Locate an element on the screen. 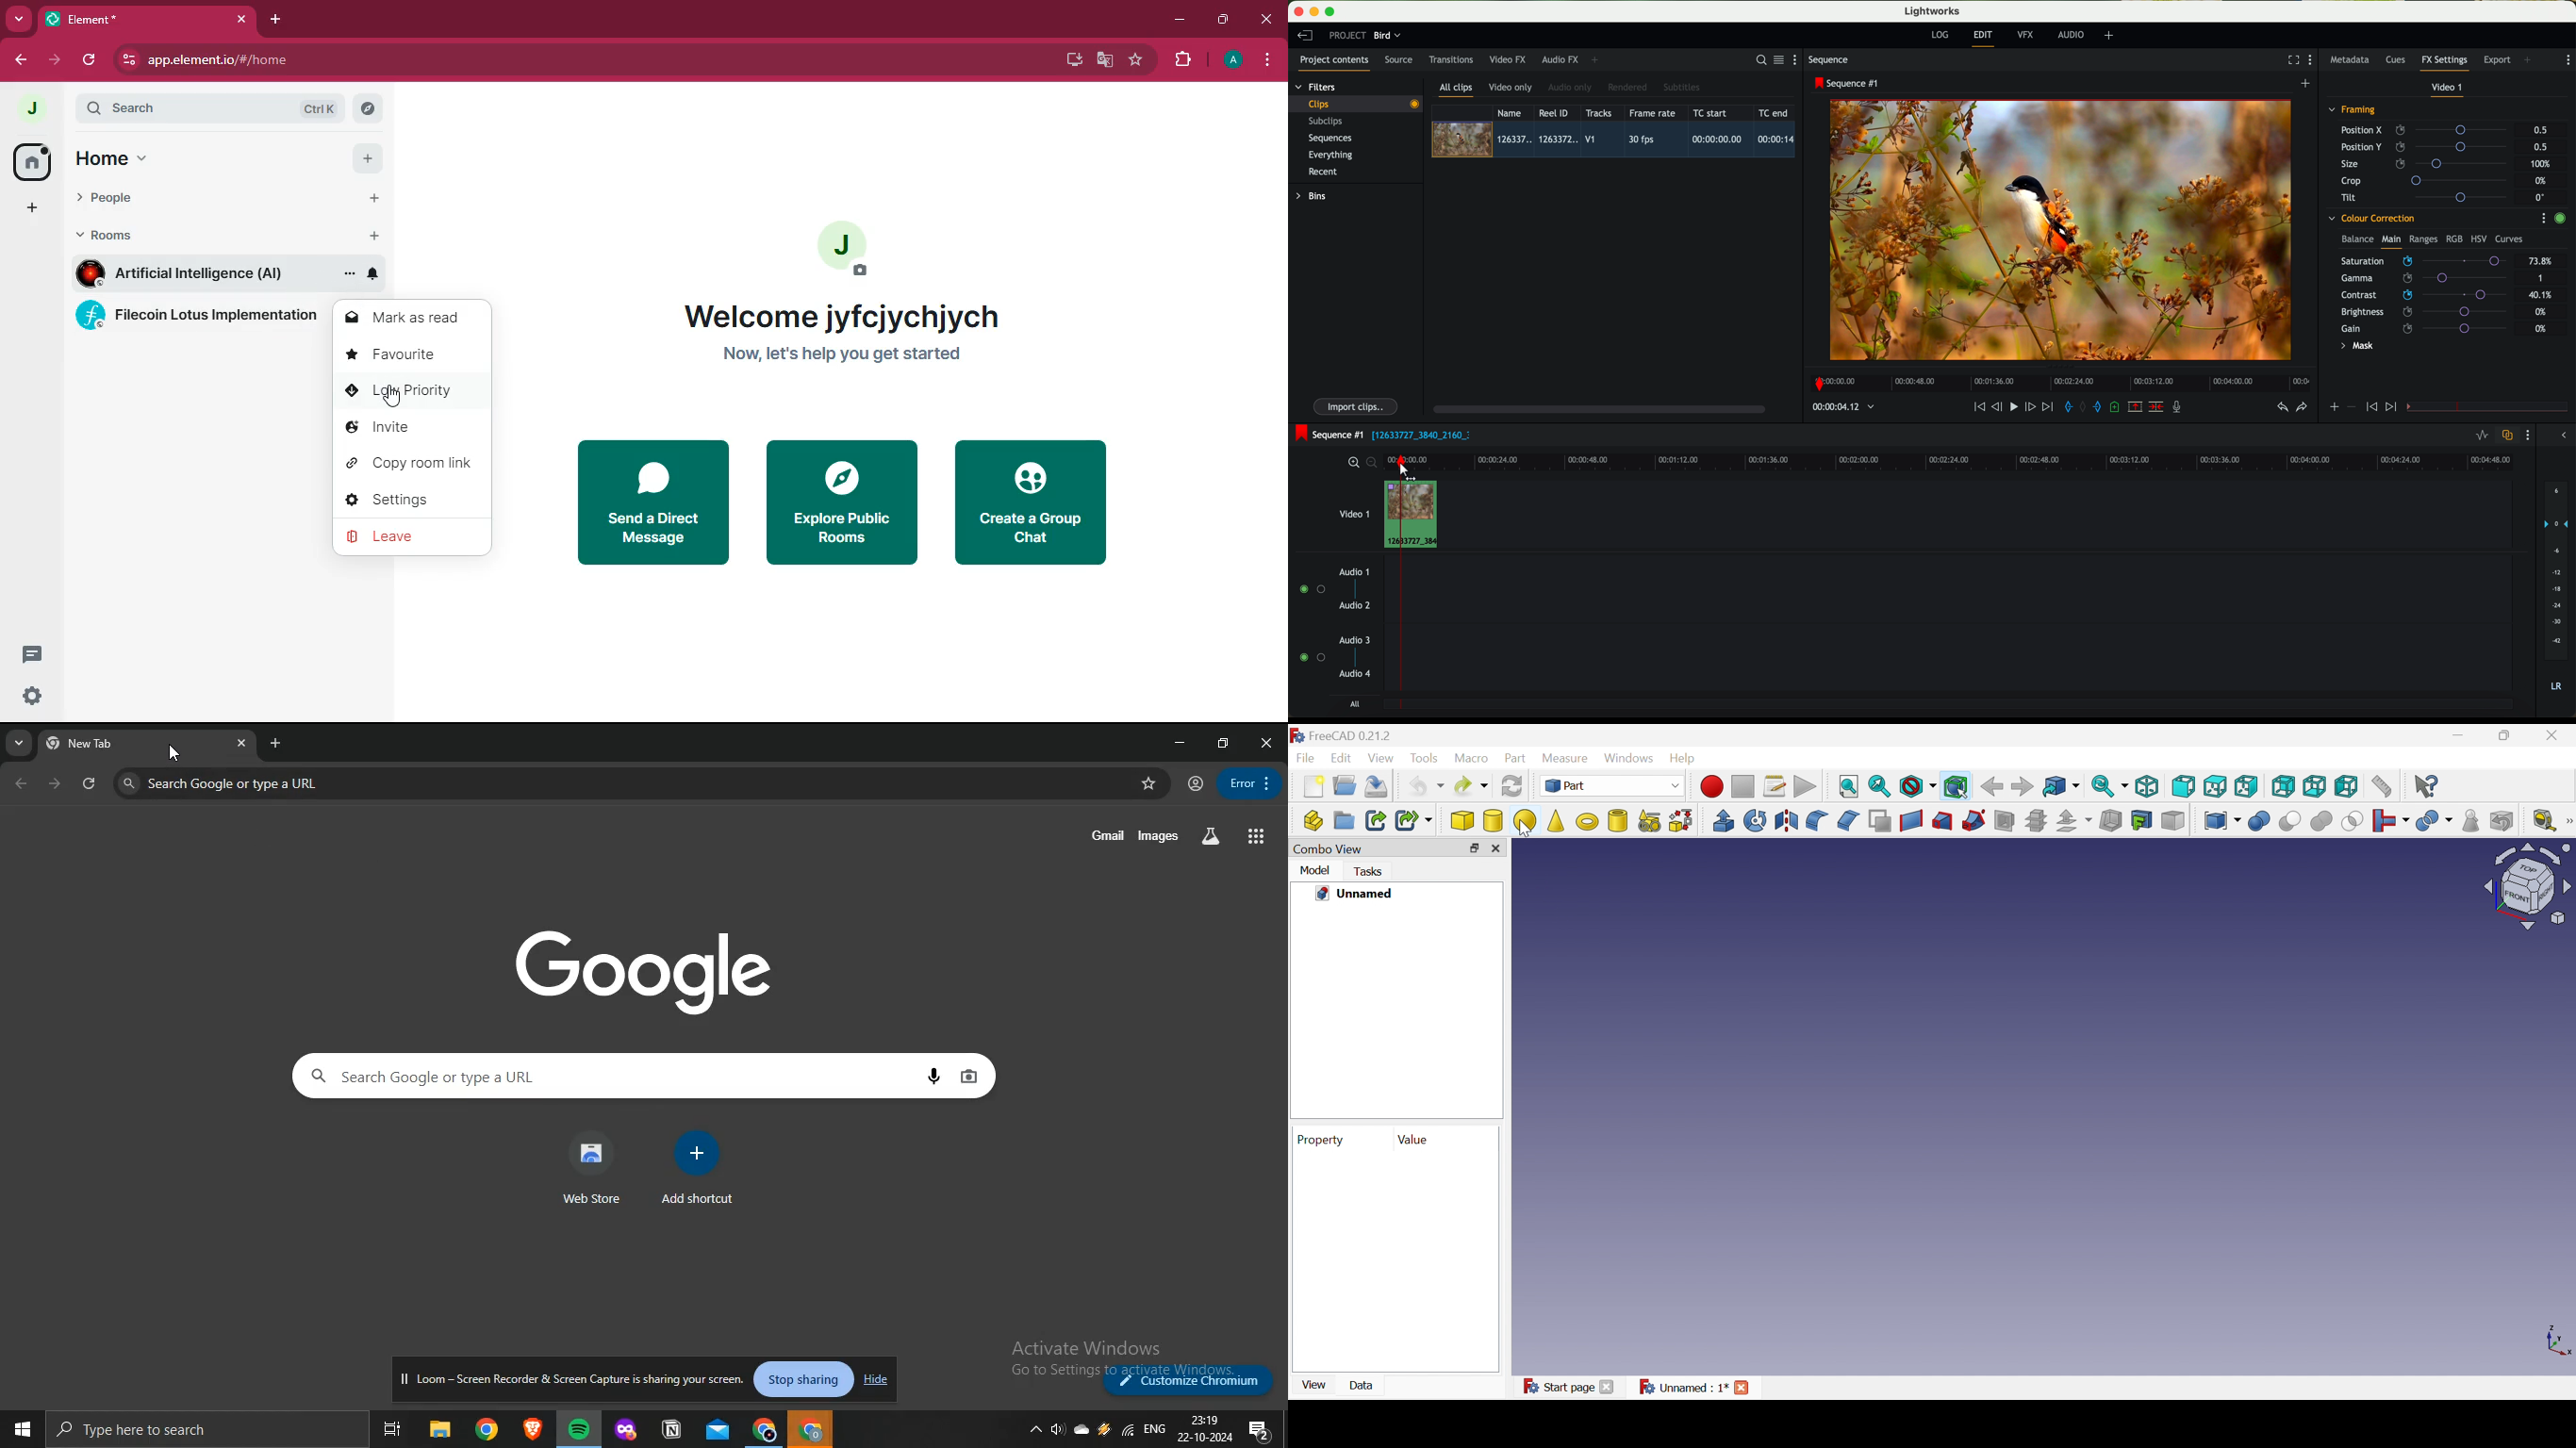 This screenshot has width=2576, height=1456. rooms is located at coordinates (122, 236).